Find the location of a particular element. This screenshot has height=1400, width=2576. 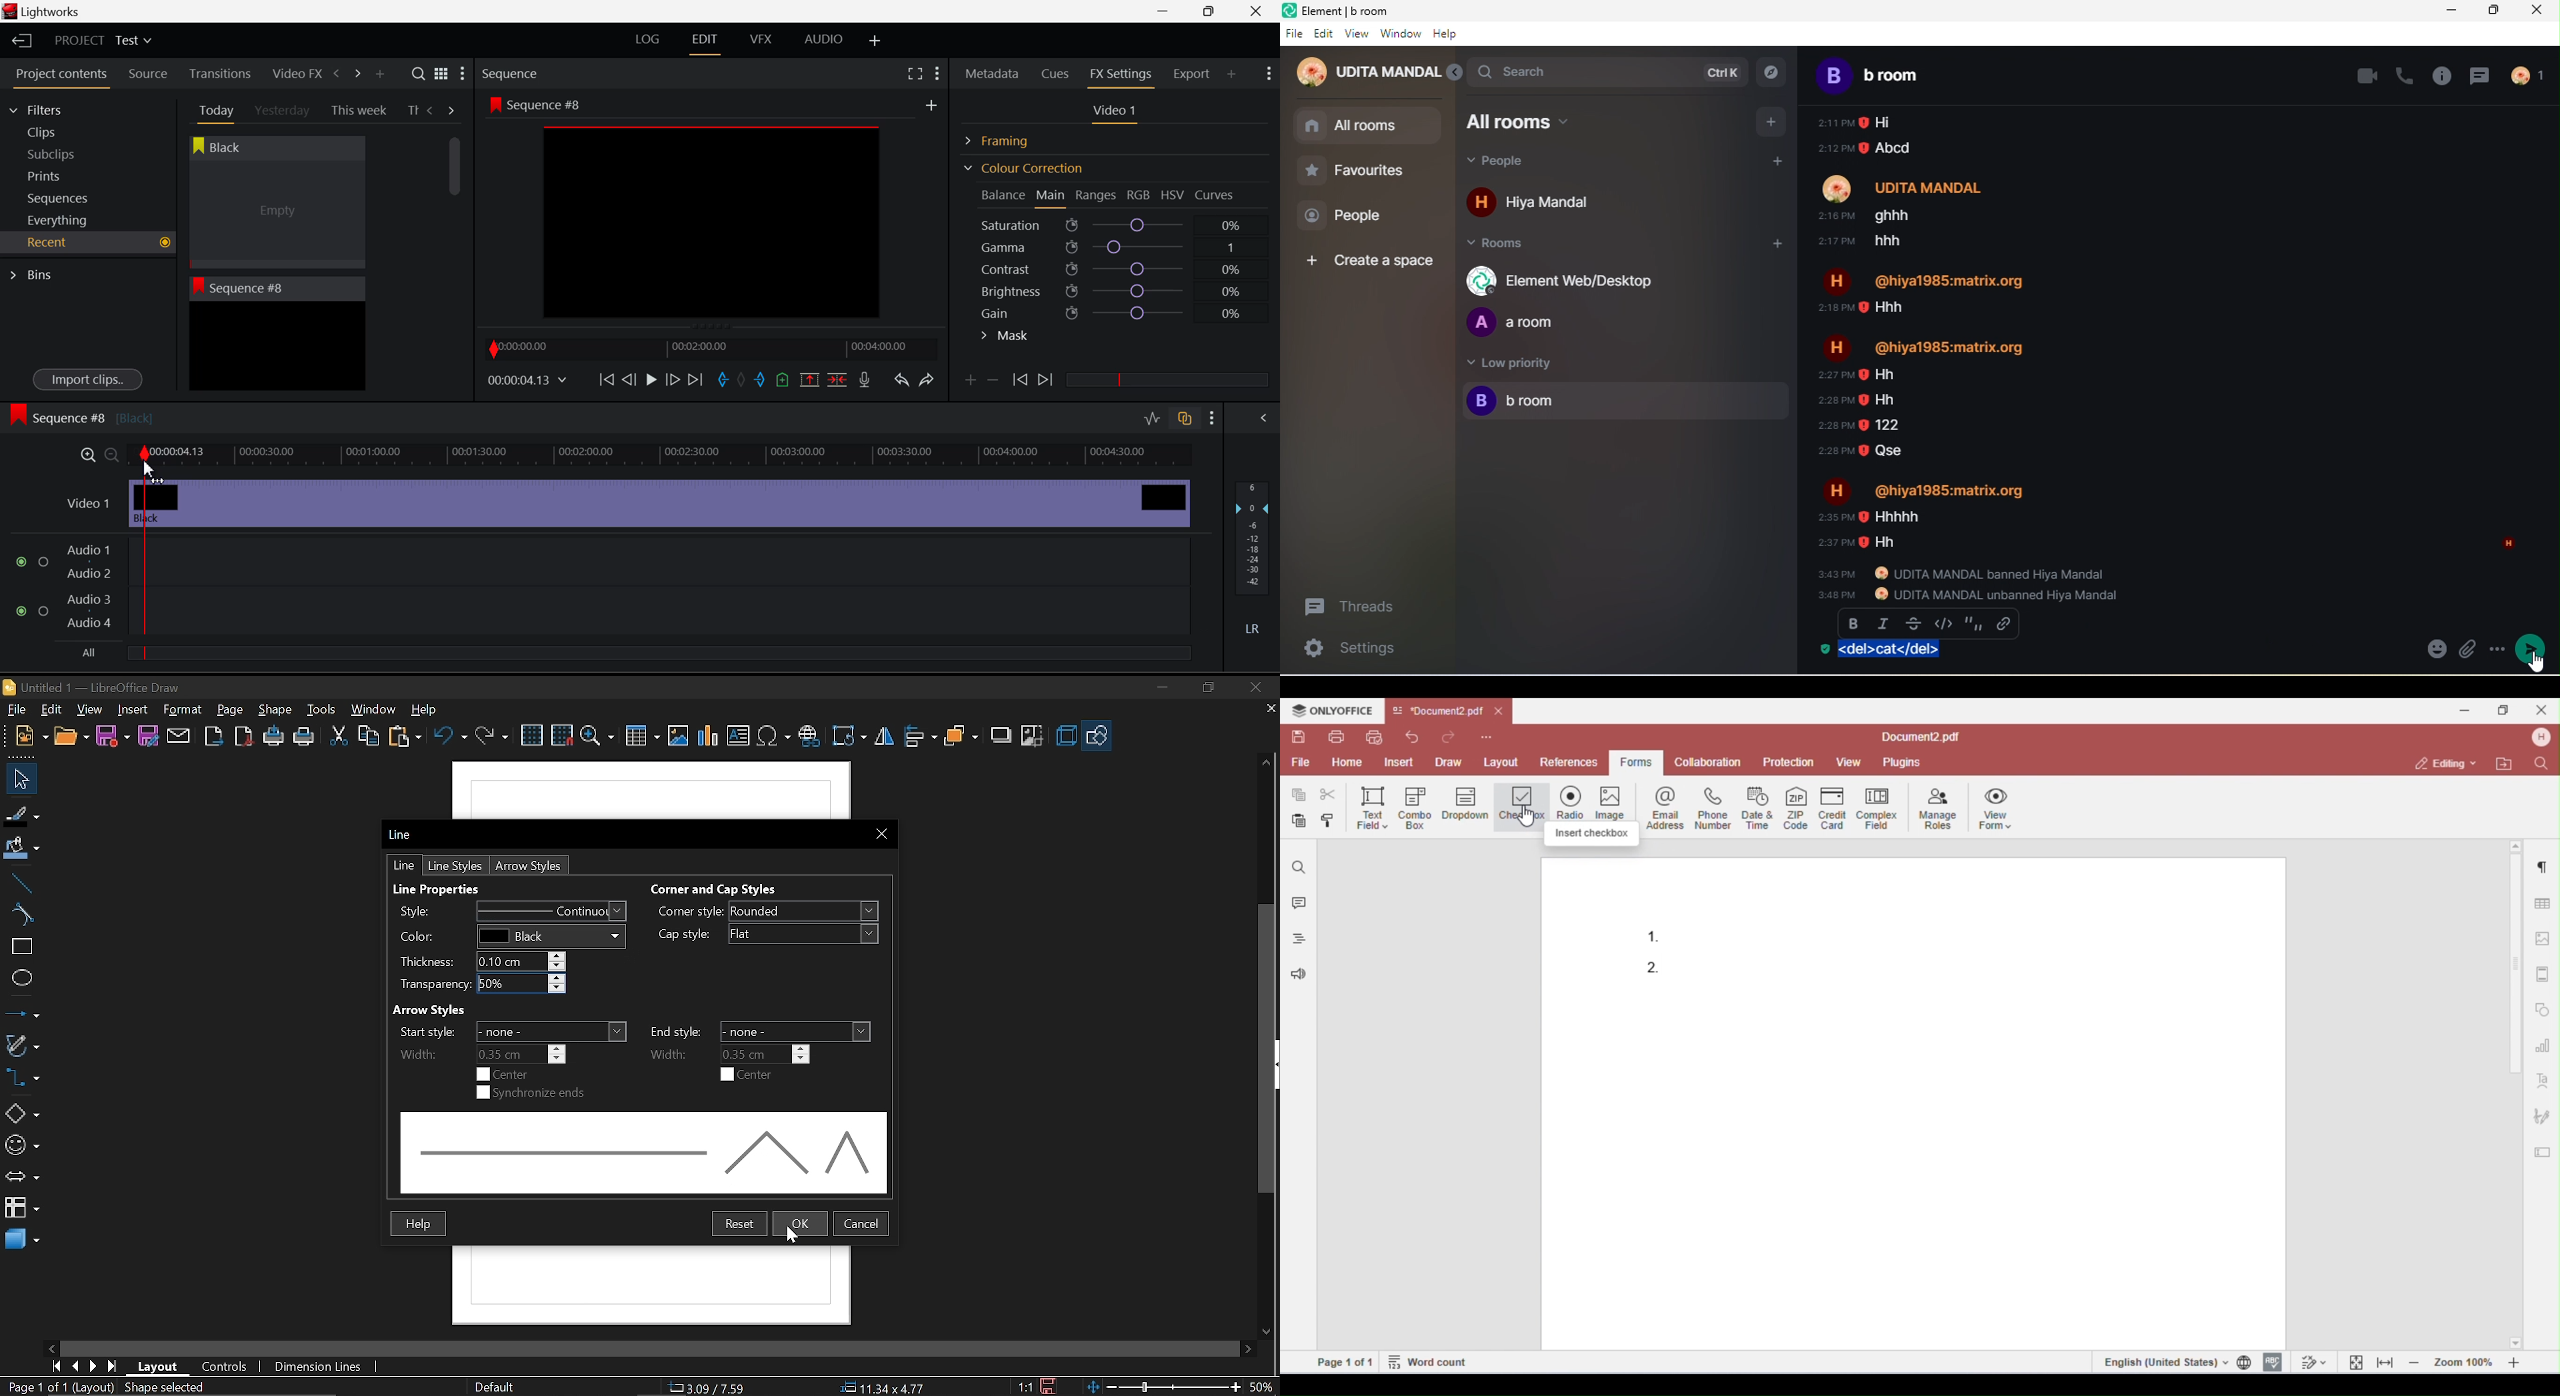

Go Back is located at coordinates (631, 379).